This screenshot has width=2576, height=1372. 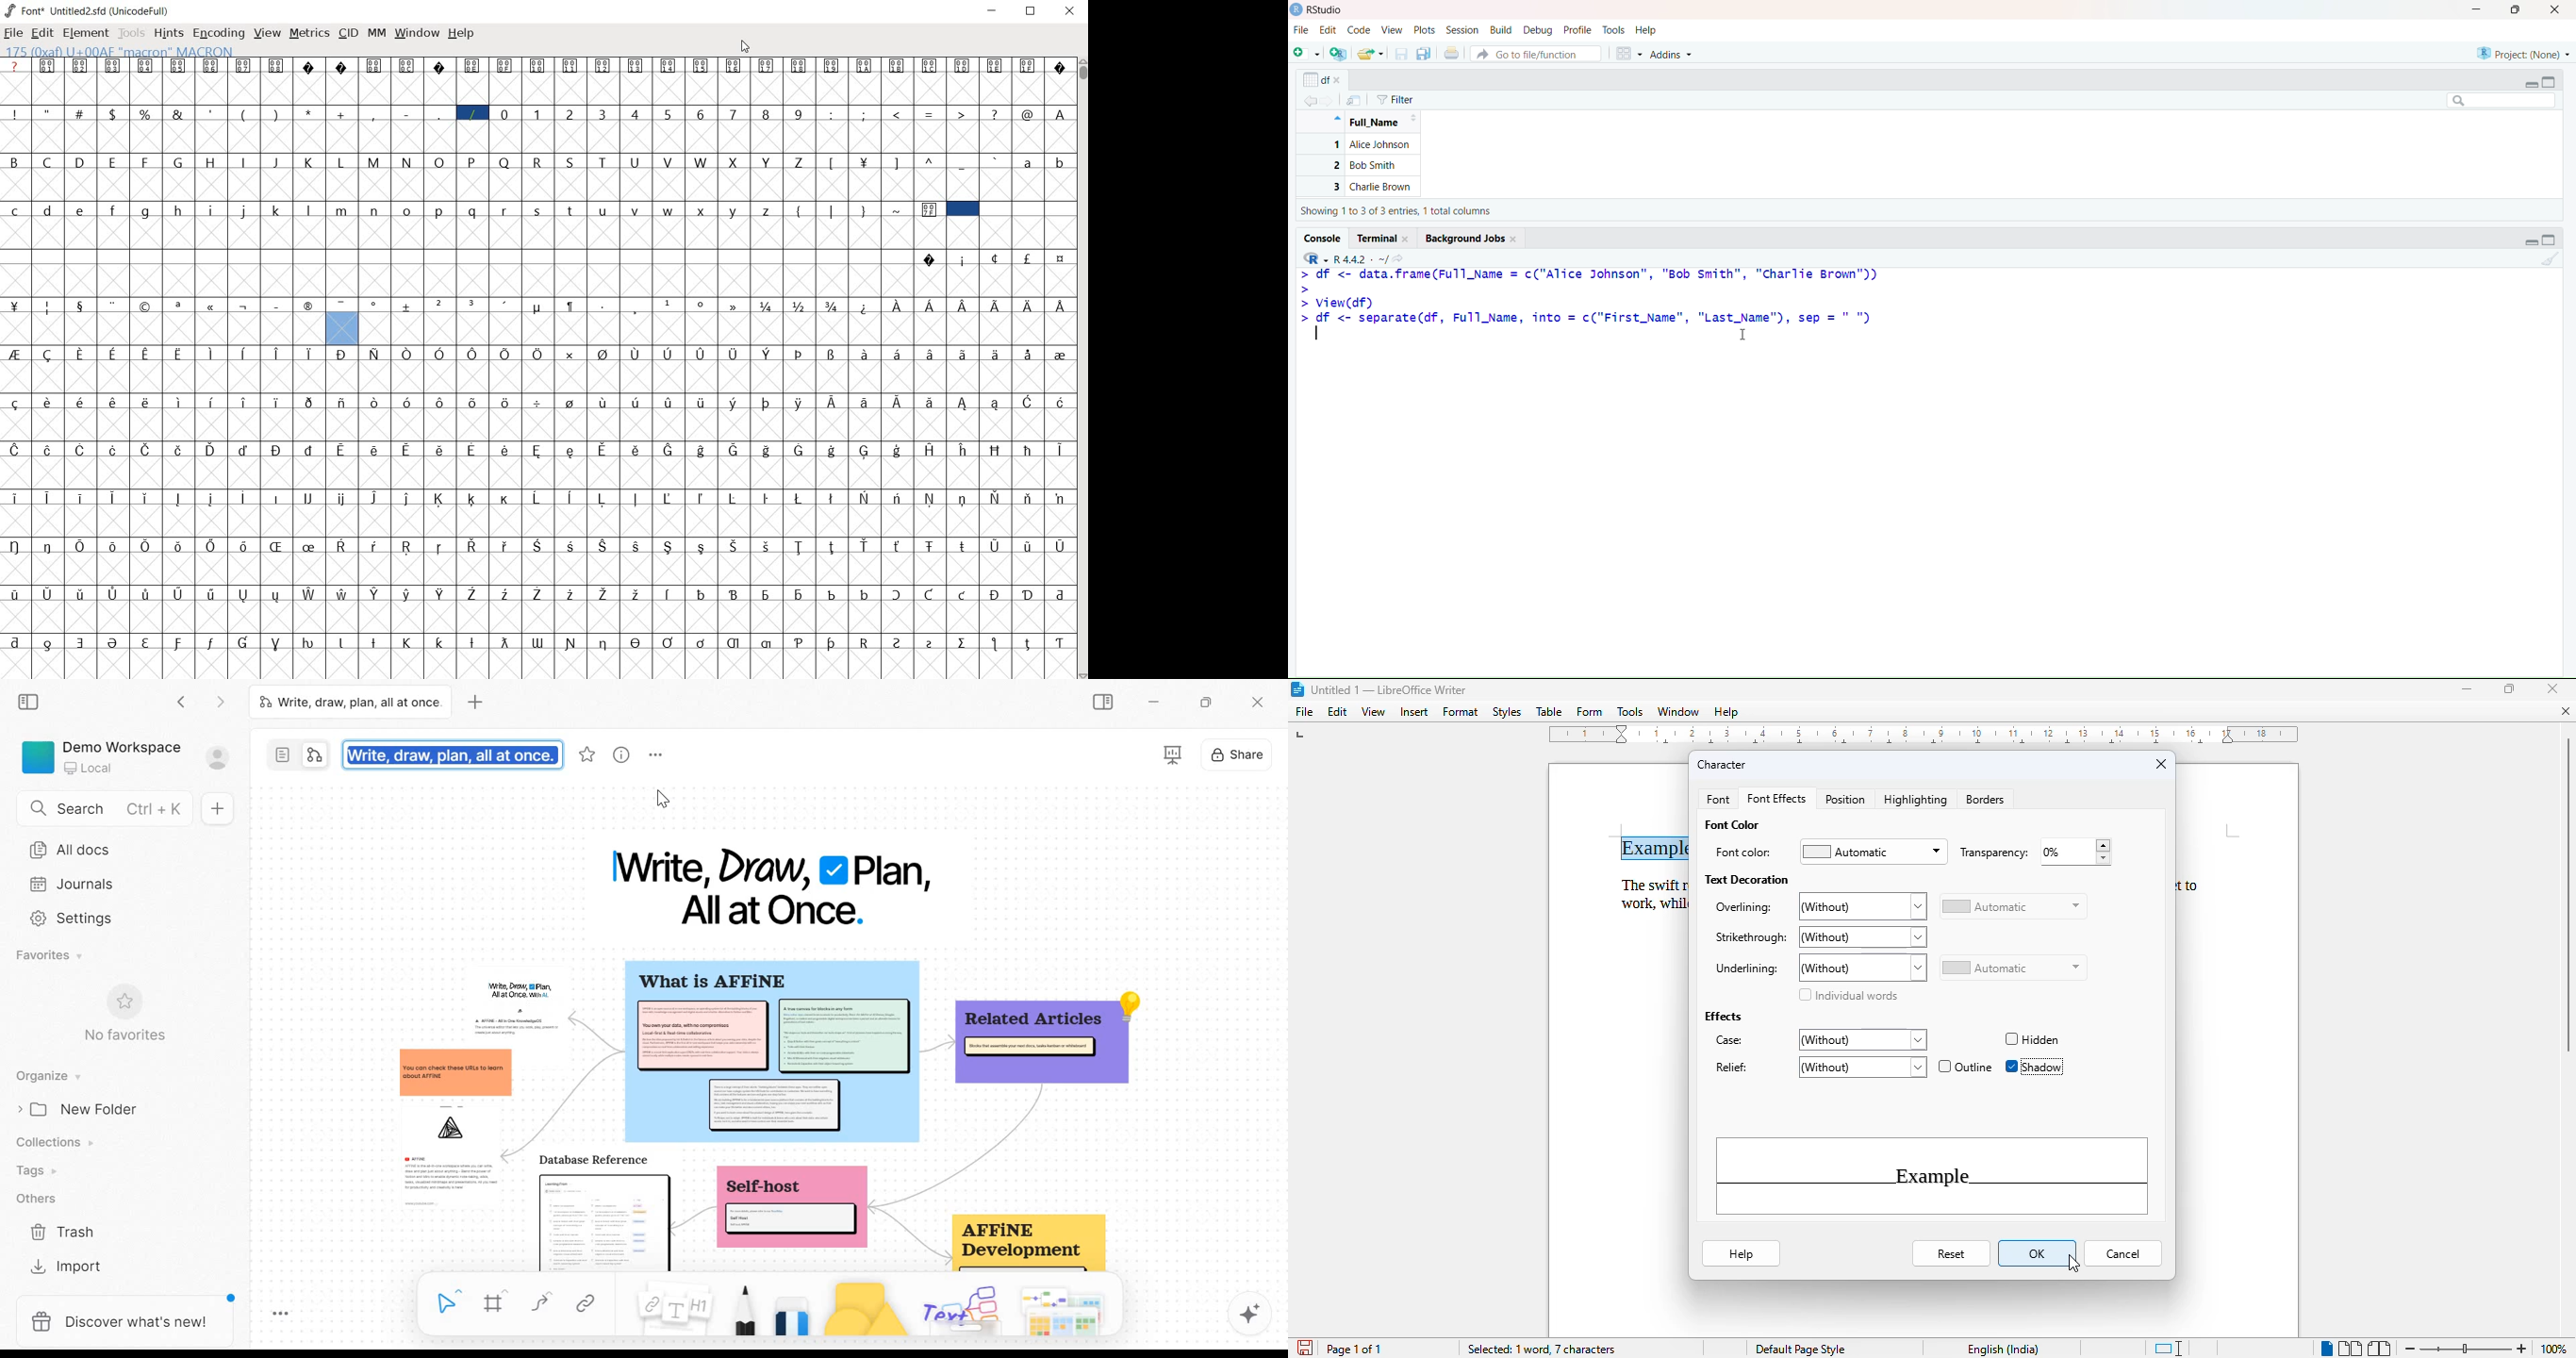 I want to click on borders, so click(x=1985, y=800).